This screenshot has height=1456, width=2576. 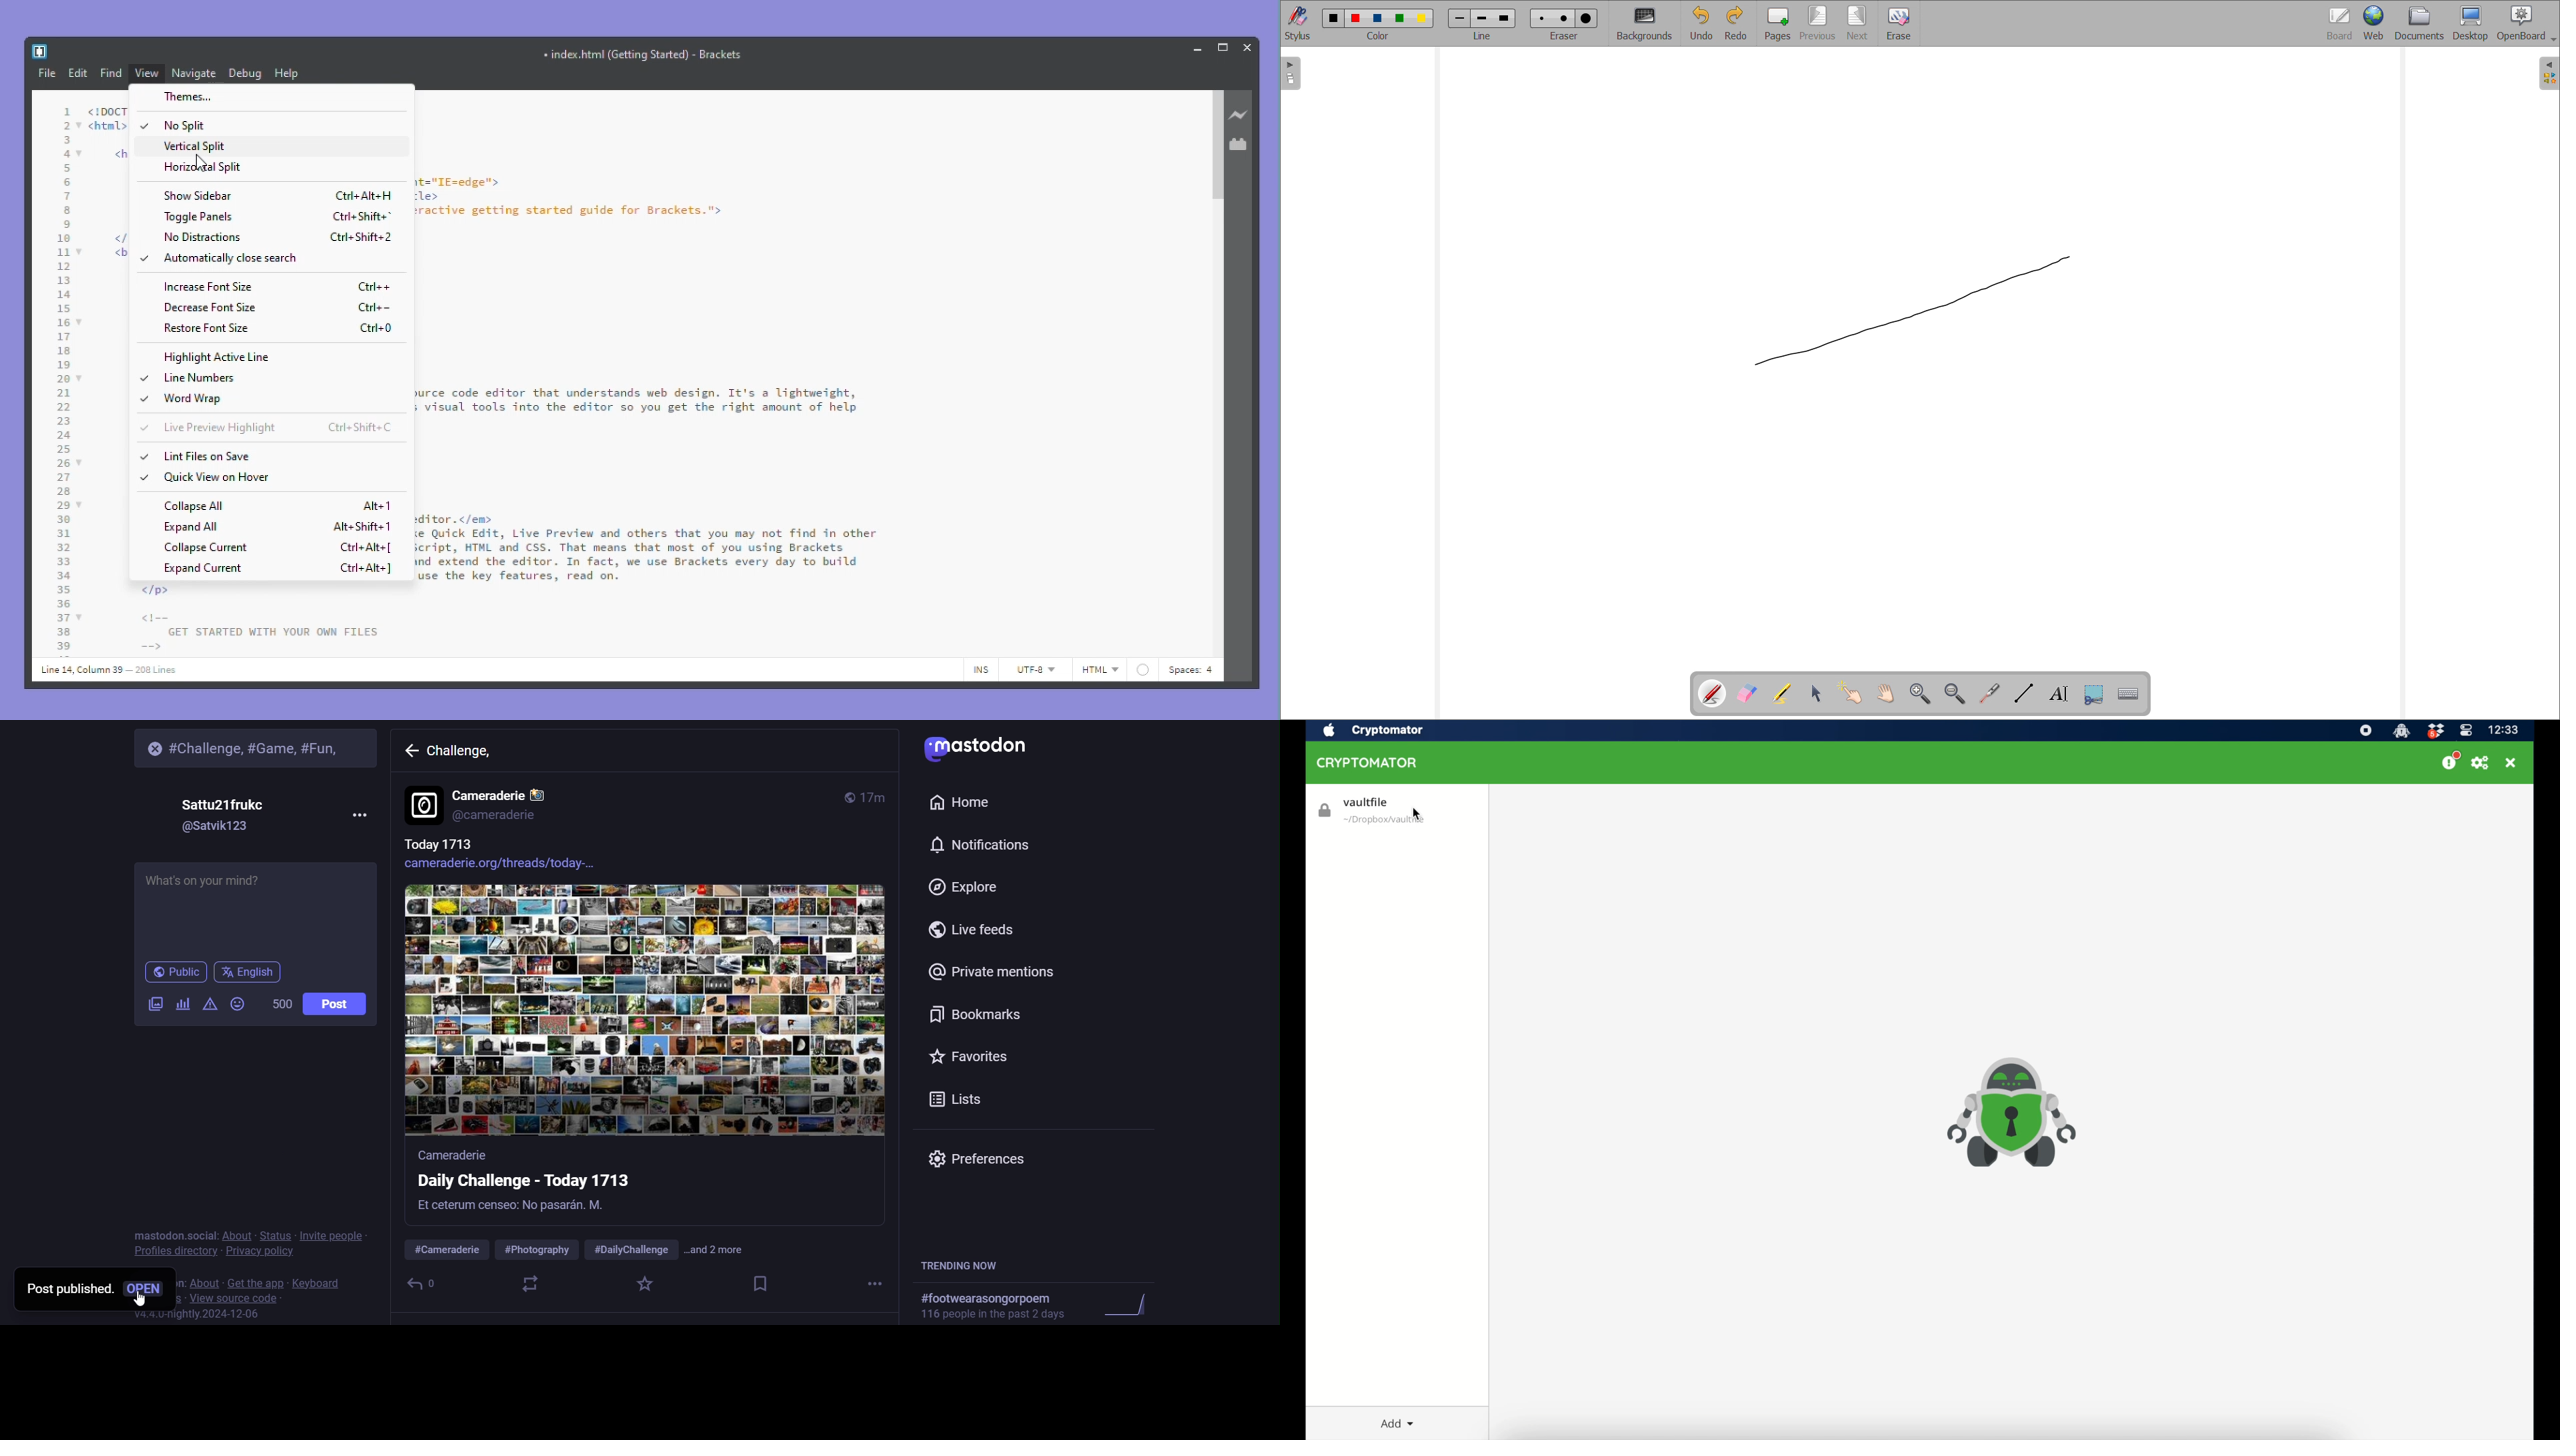 I want to click on cryptomator icon, so click(x=2011, y=1113).